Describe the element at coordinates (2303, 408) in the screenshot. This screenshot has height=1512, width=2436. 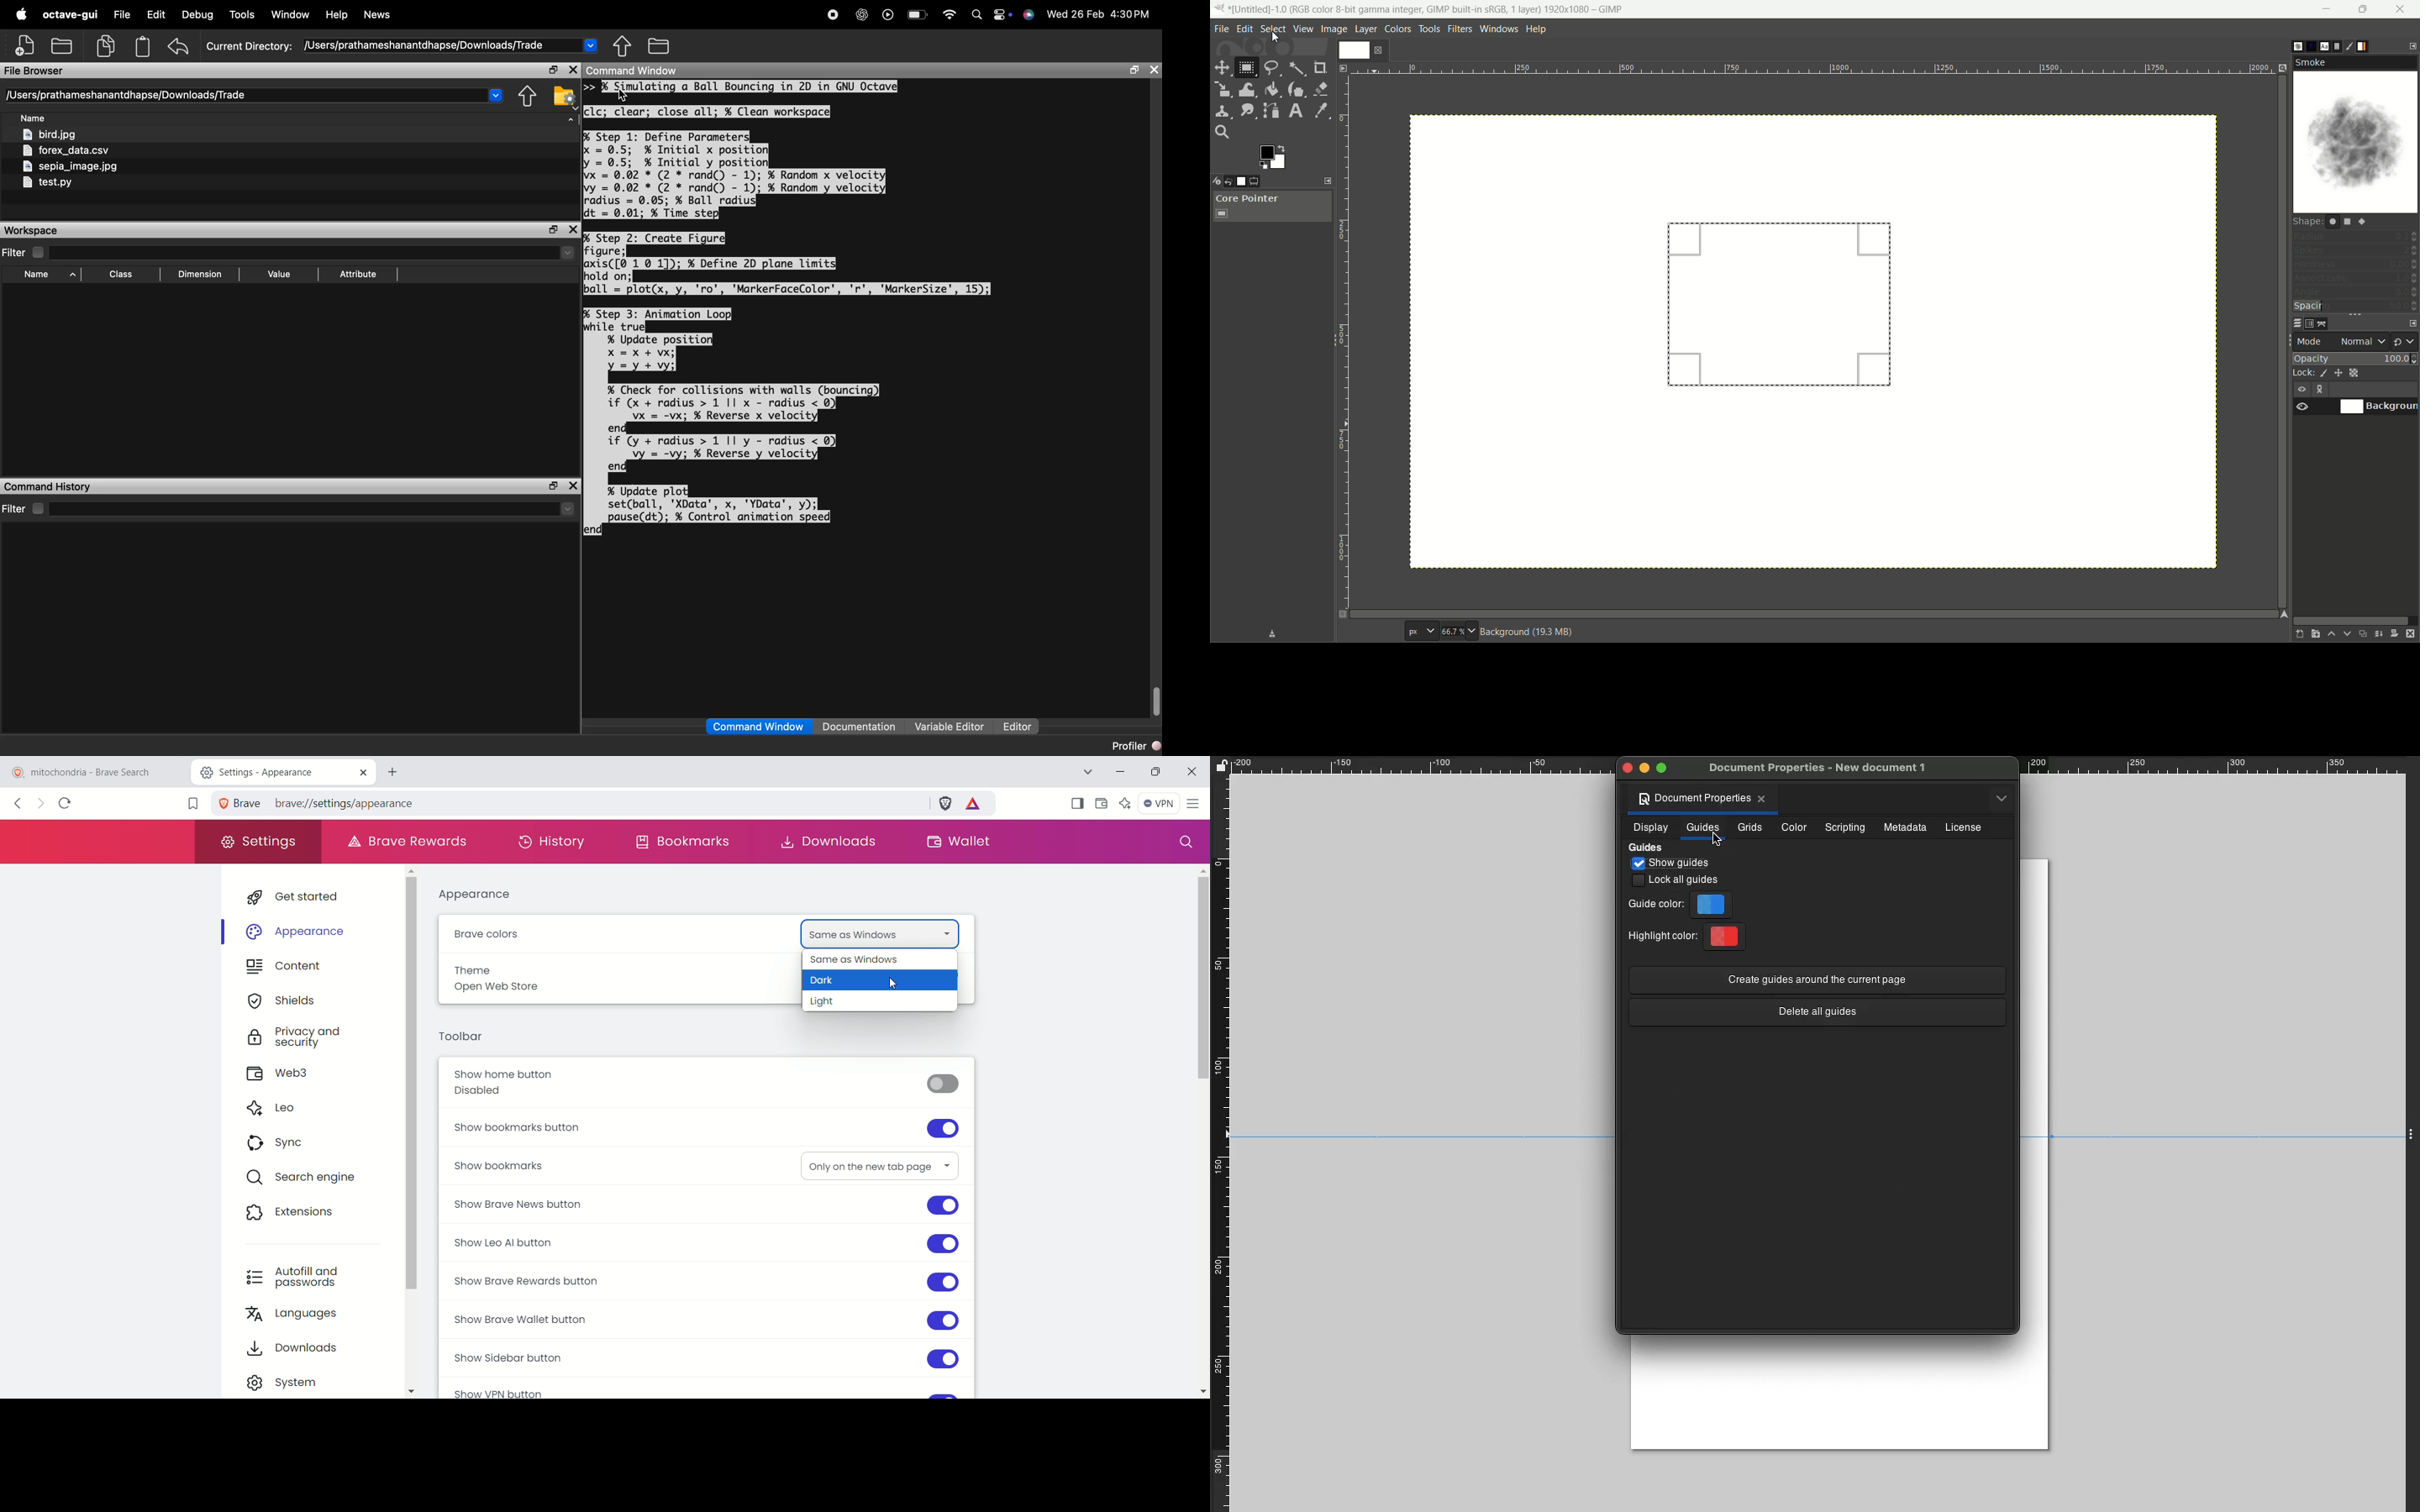
I see `visibility` at that location.